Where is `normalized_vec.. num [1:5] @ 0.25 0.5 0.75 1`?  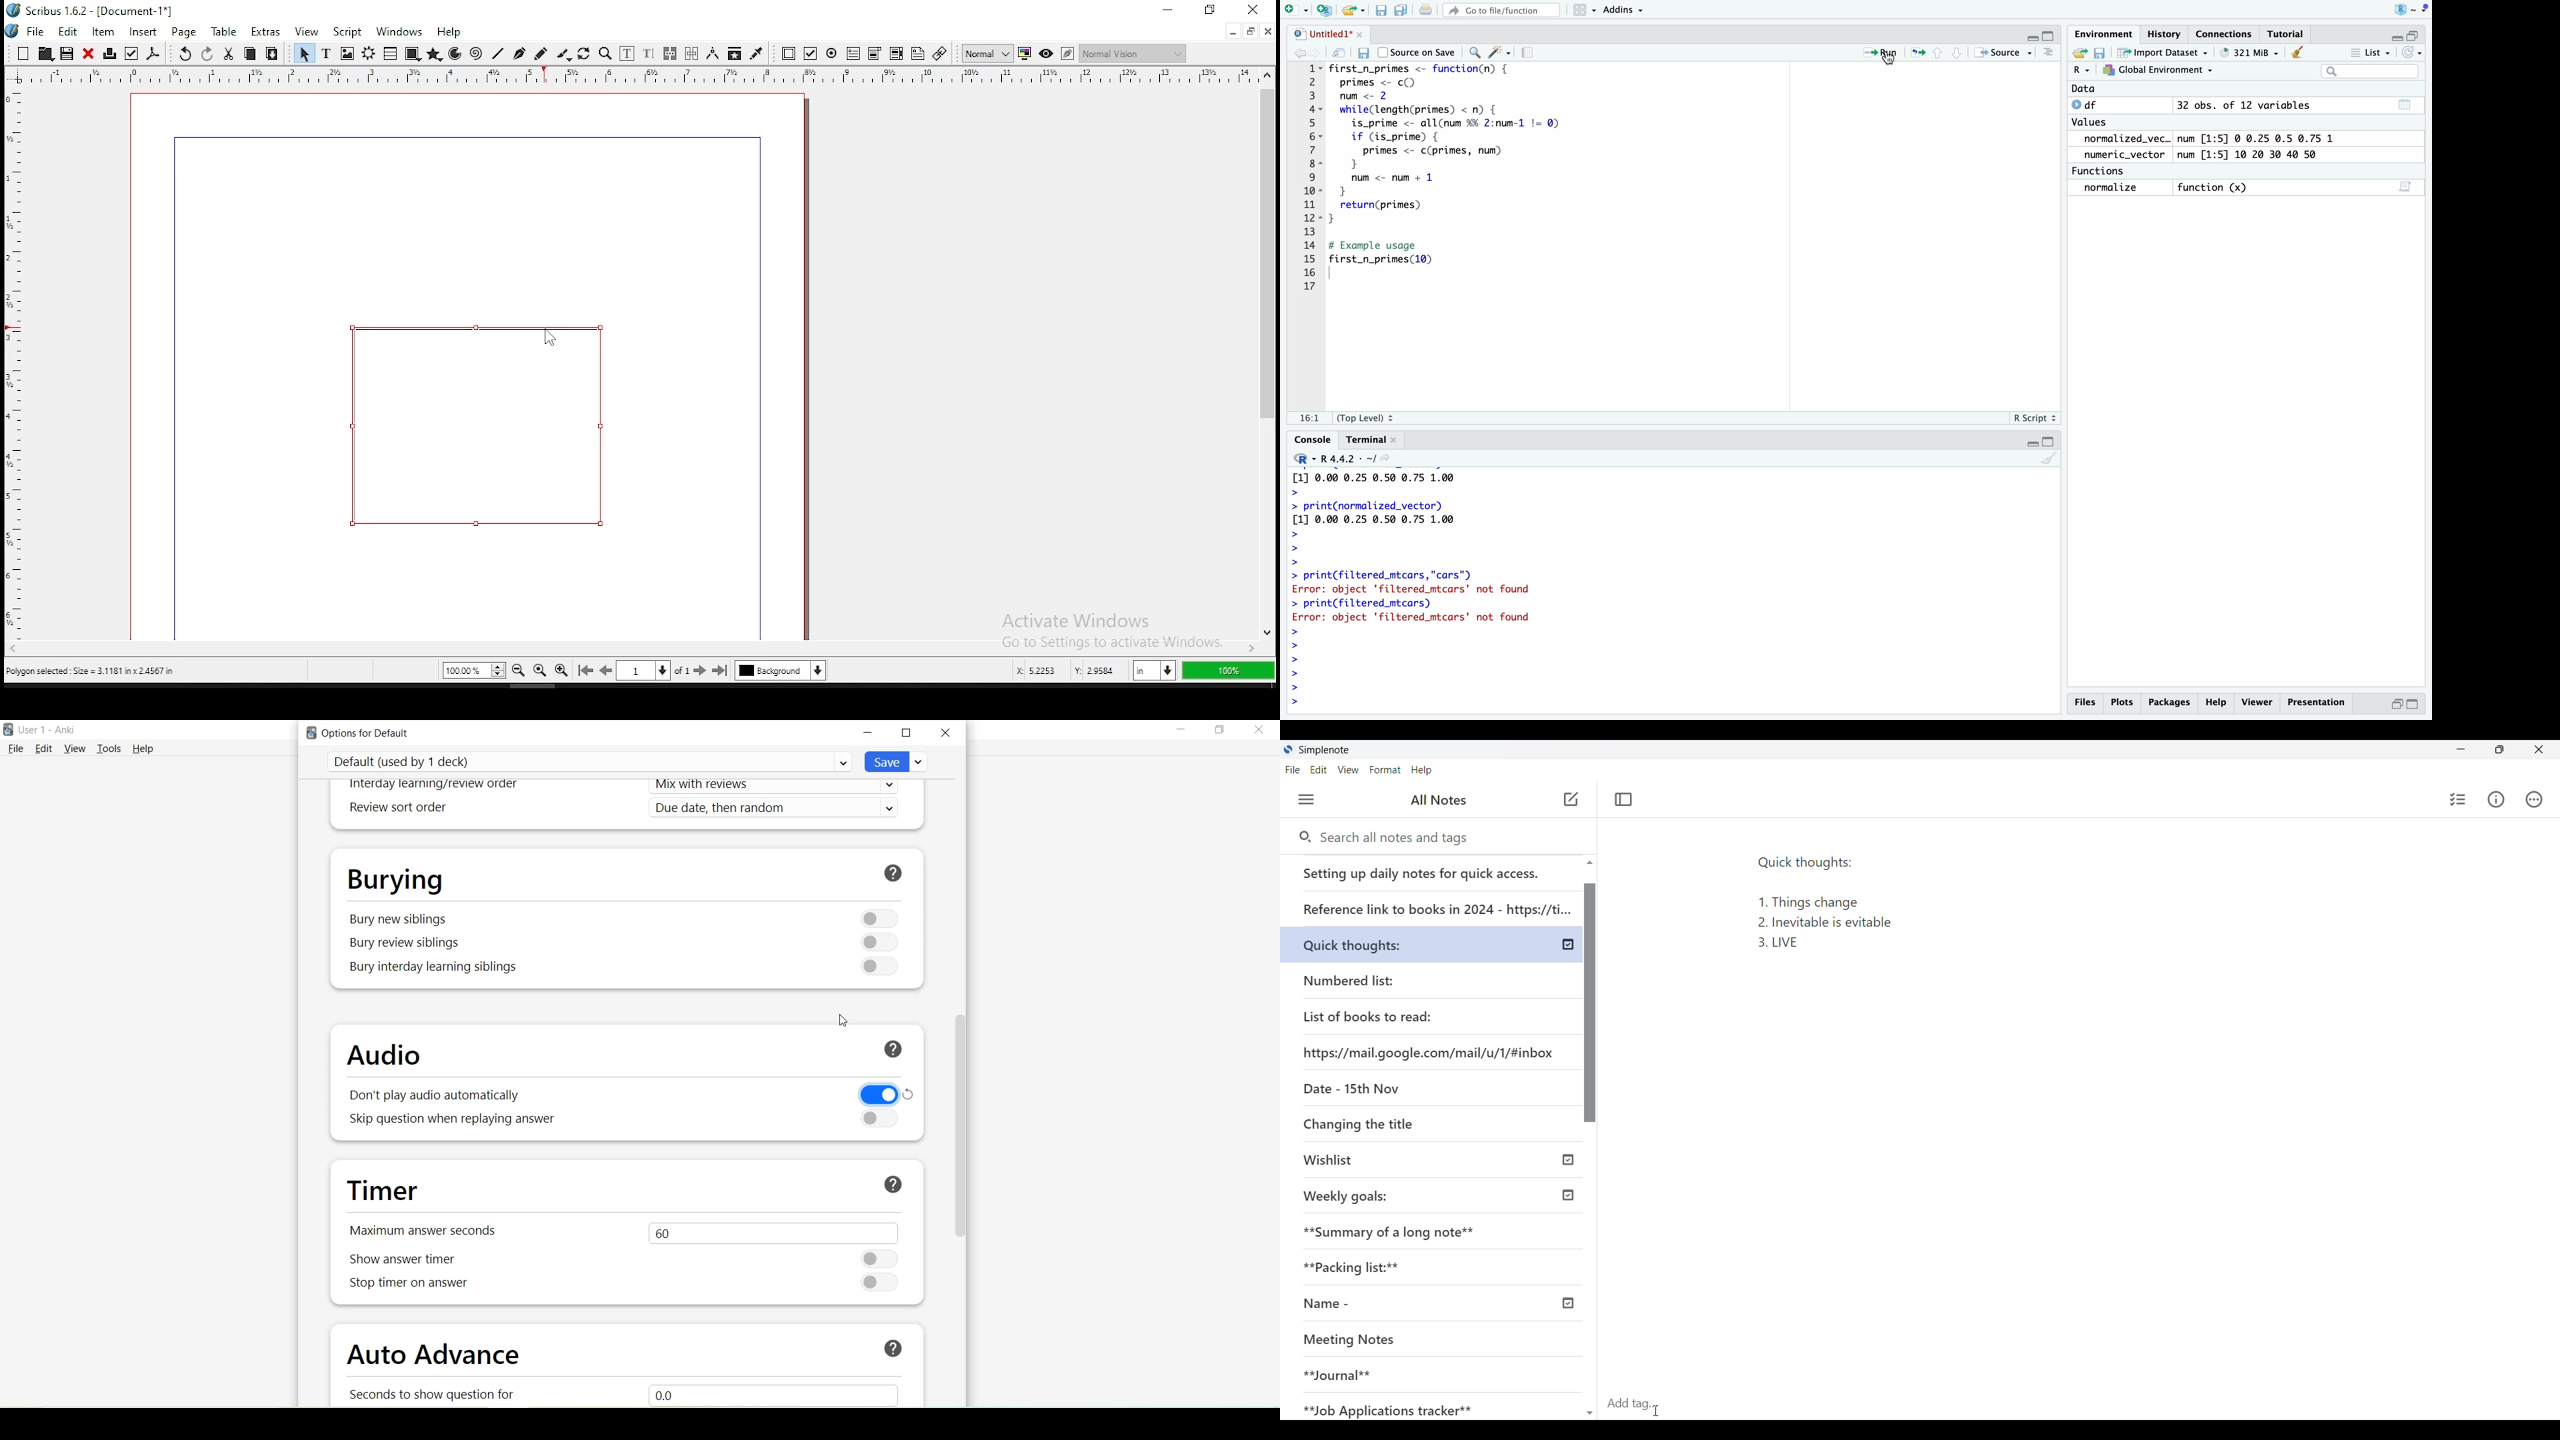 normalized_vec.. num [1:5] @ 0.25 0.5 0.75 1 is located at coordinates (2212, 138).